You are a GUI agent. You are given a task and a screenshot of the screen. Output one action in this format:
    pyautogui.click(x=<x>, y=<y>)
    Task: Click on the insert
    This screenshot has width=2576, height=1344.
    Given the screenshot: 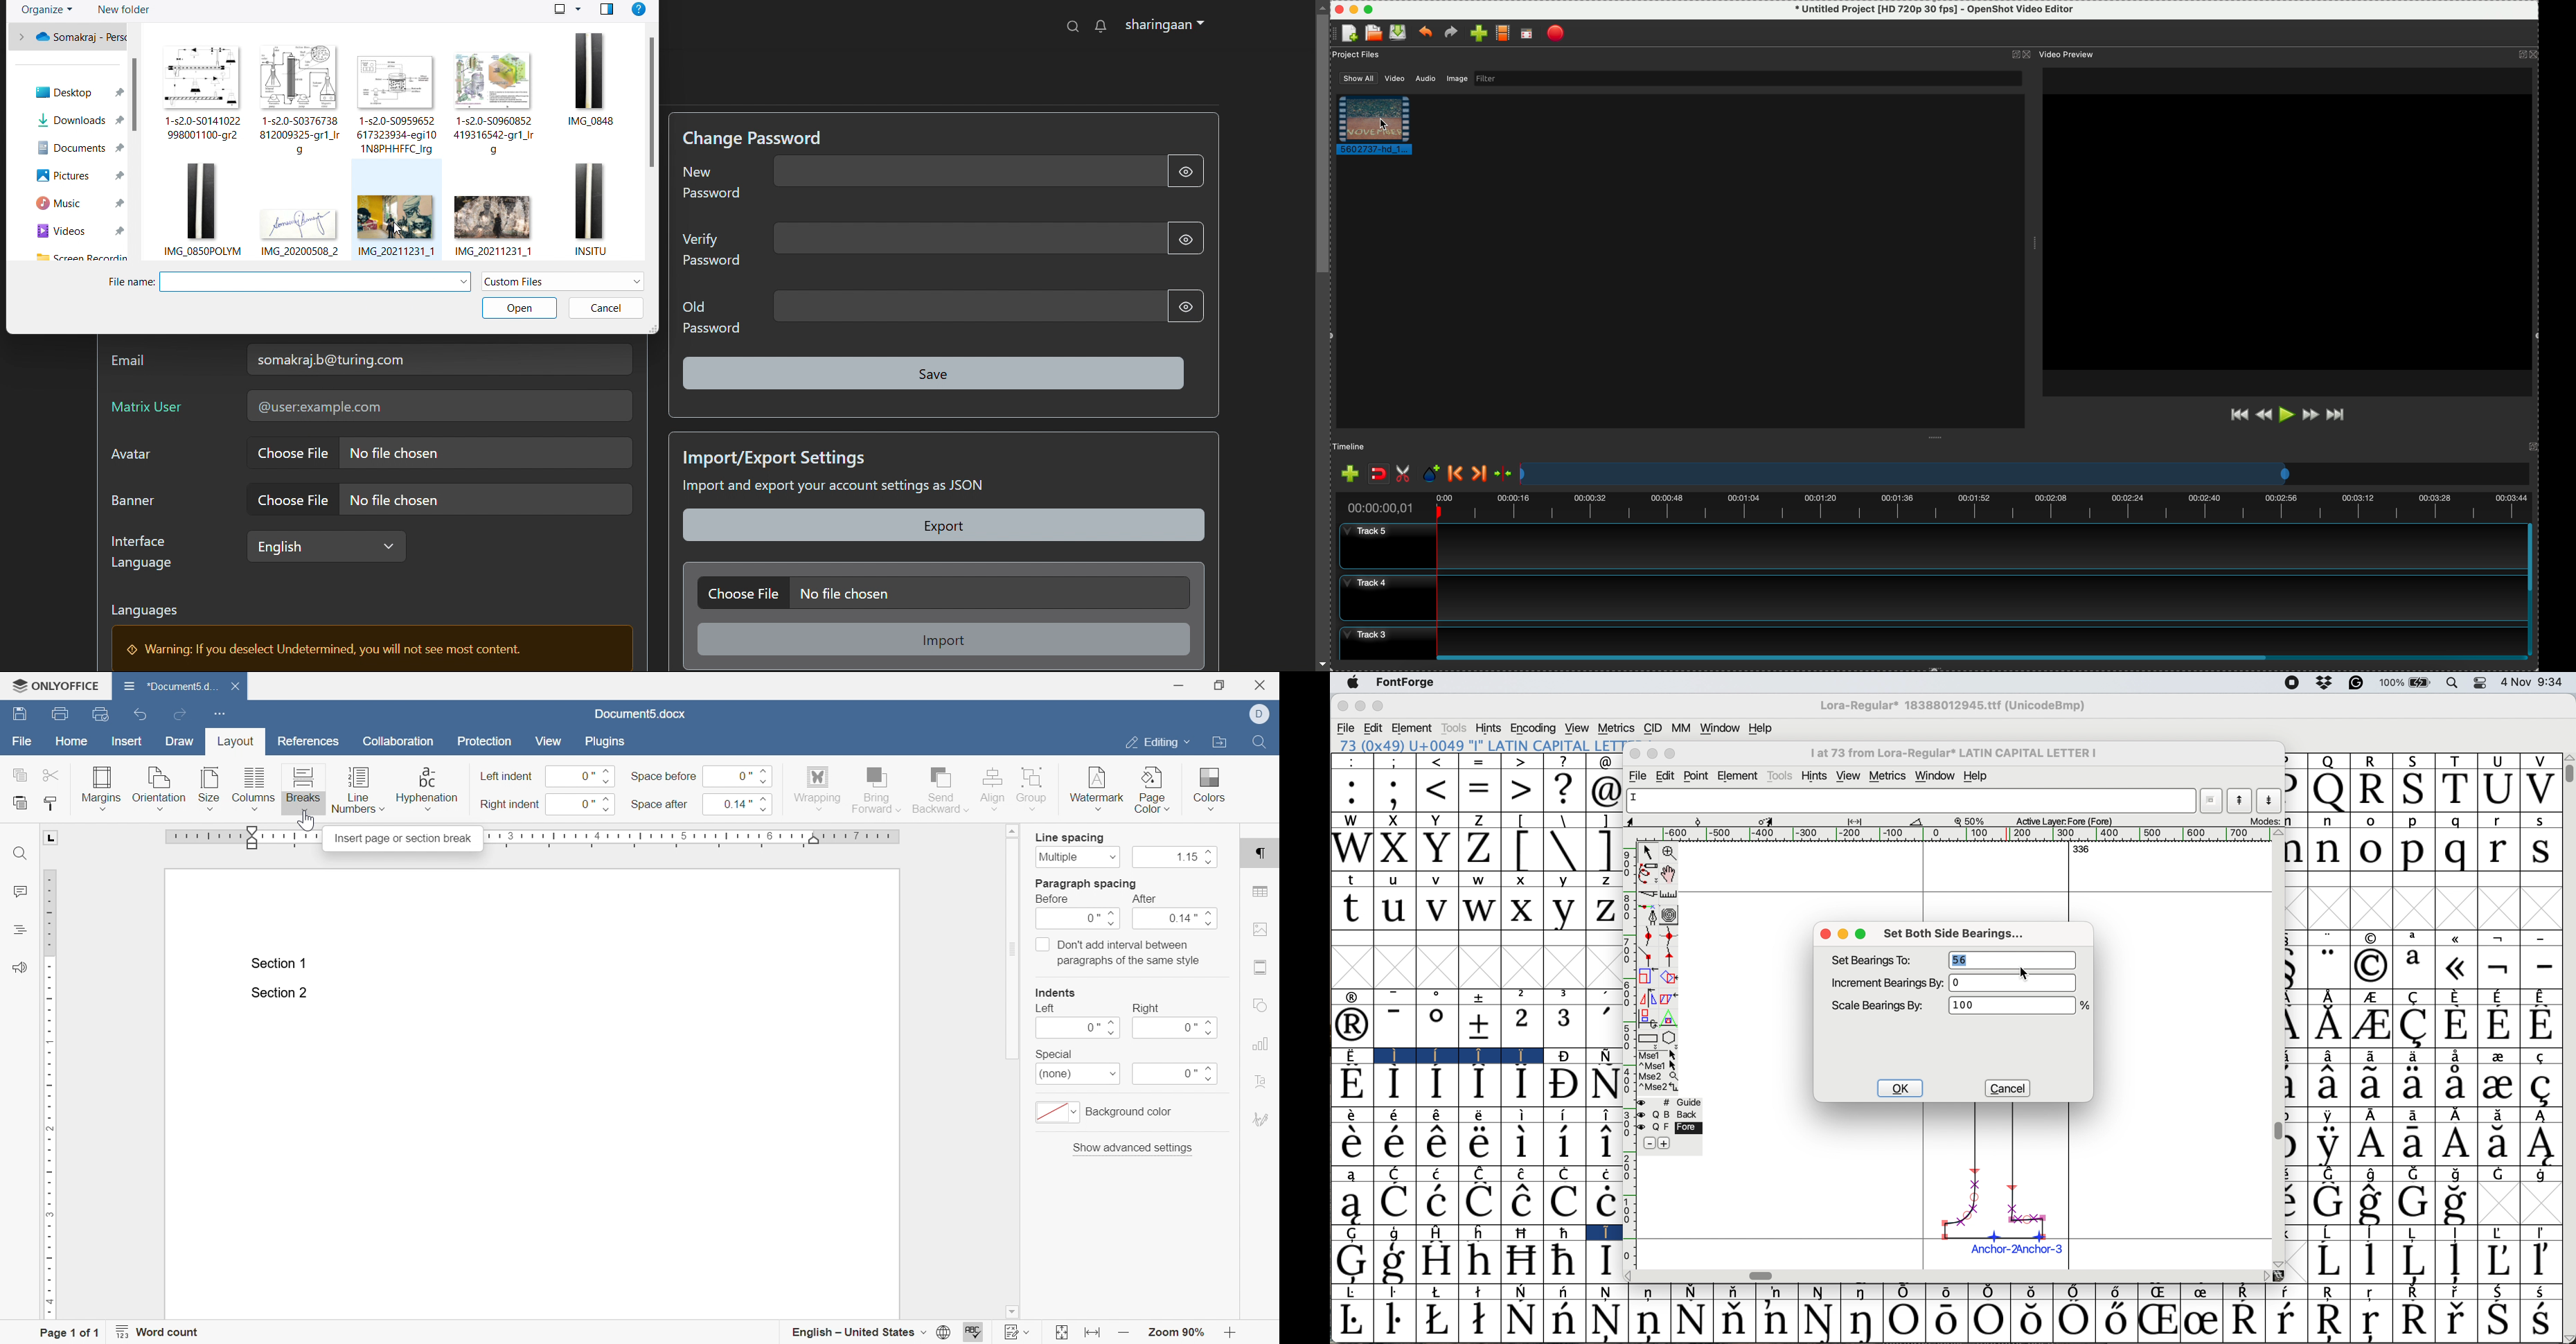 What is the action you would take?
    pyautogui.click(x=128, y=742)
    